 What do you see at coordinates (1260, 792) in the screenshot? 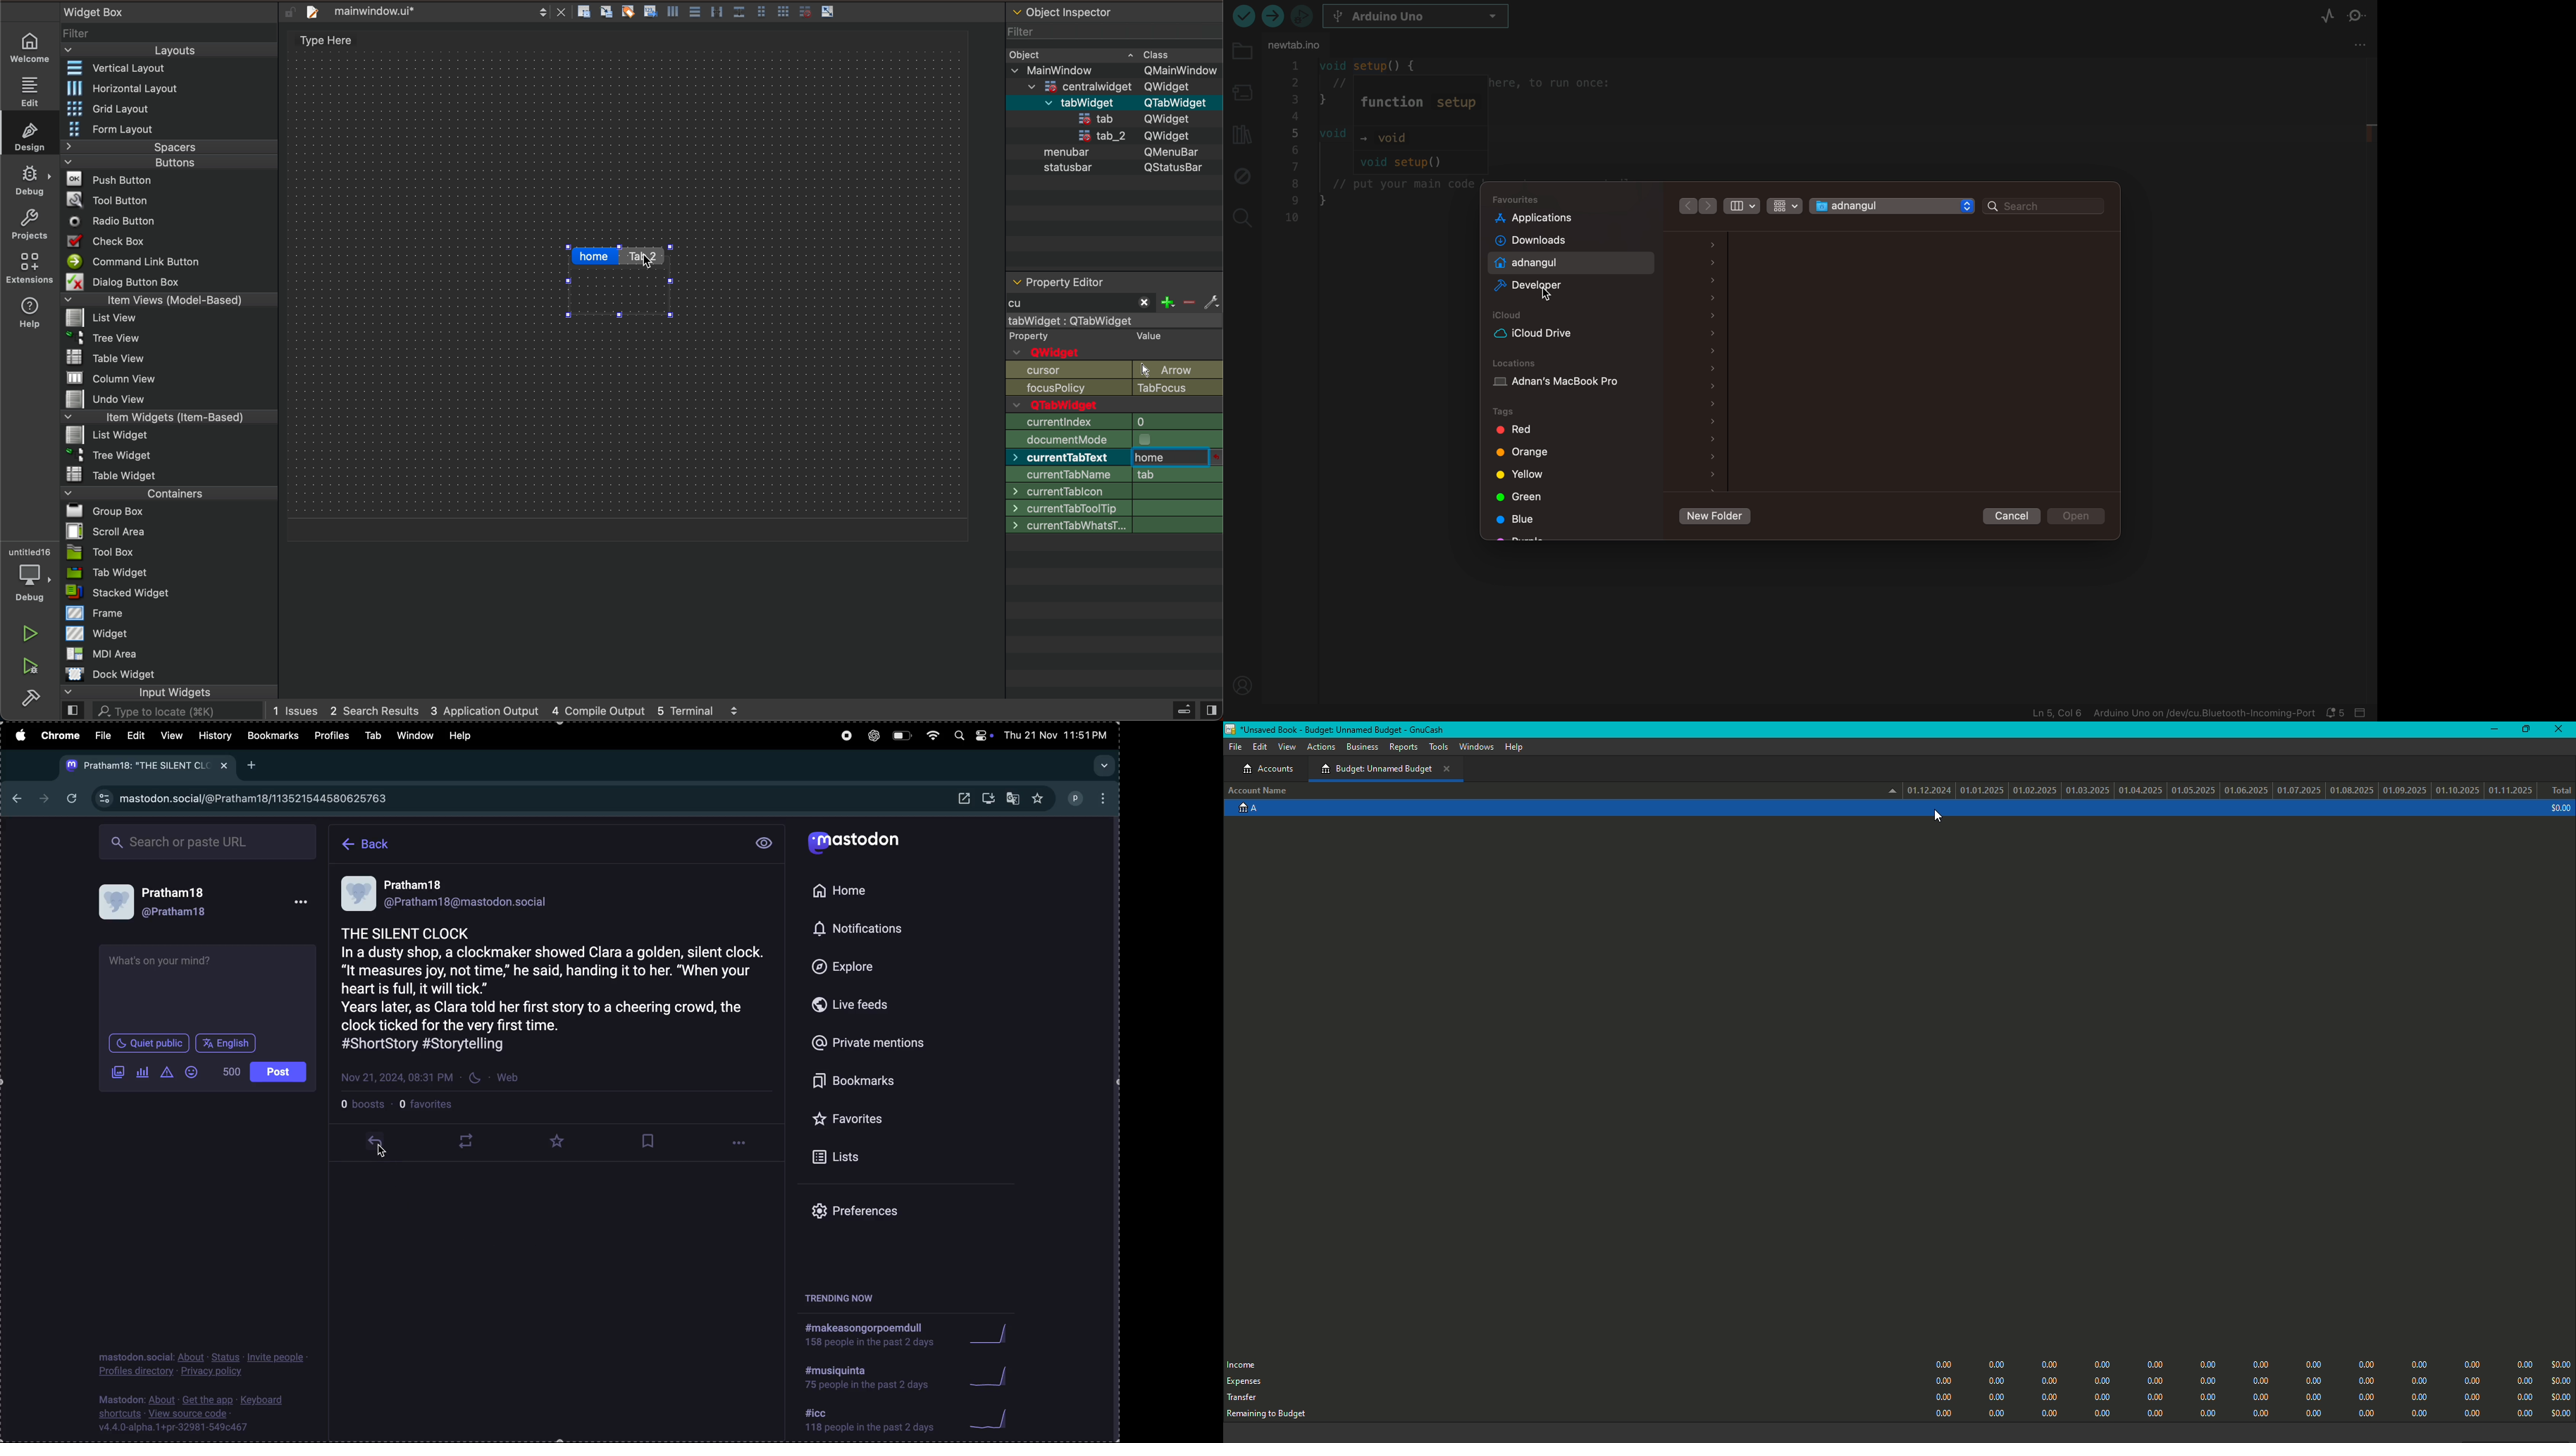
I see `Account name` at bounding box center [1260, 792].